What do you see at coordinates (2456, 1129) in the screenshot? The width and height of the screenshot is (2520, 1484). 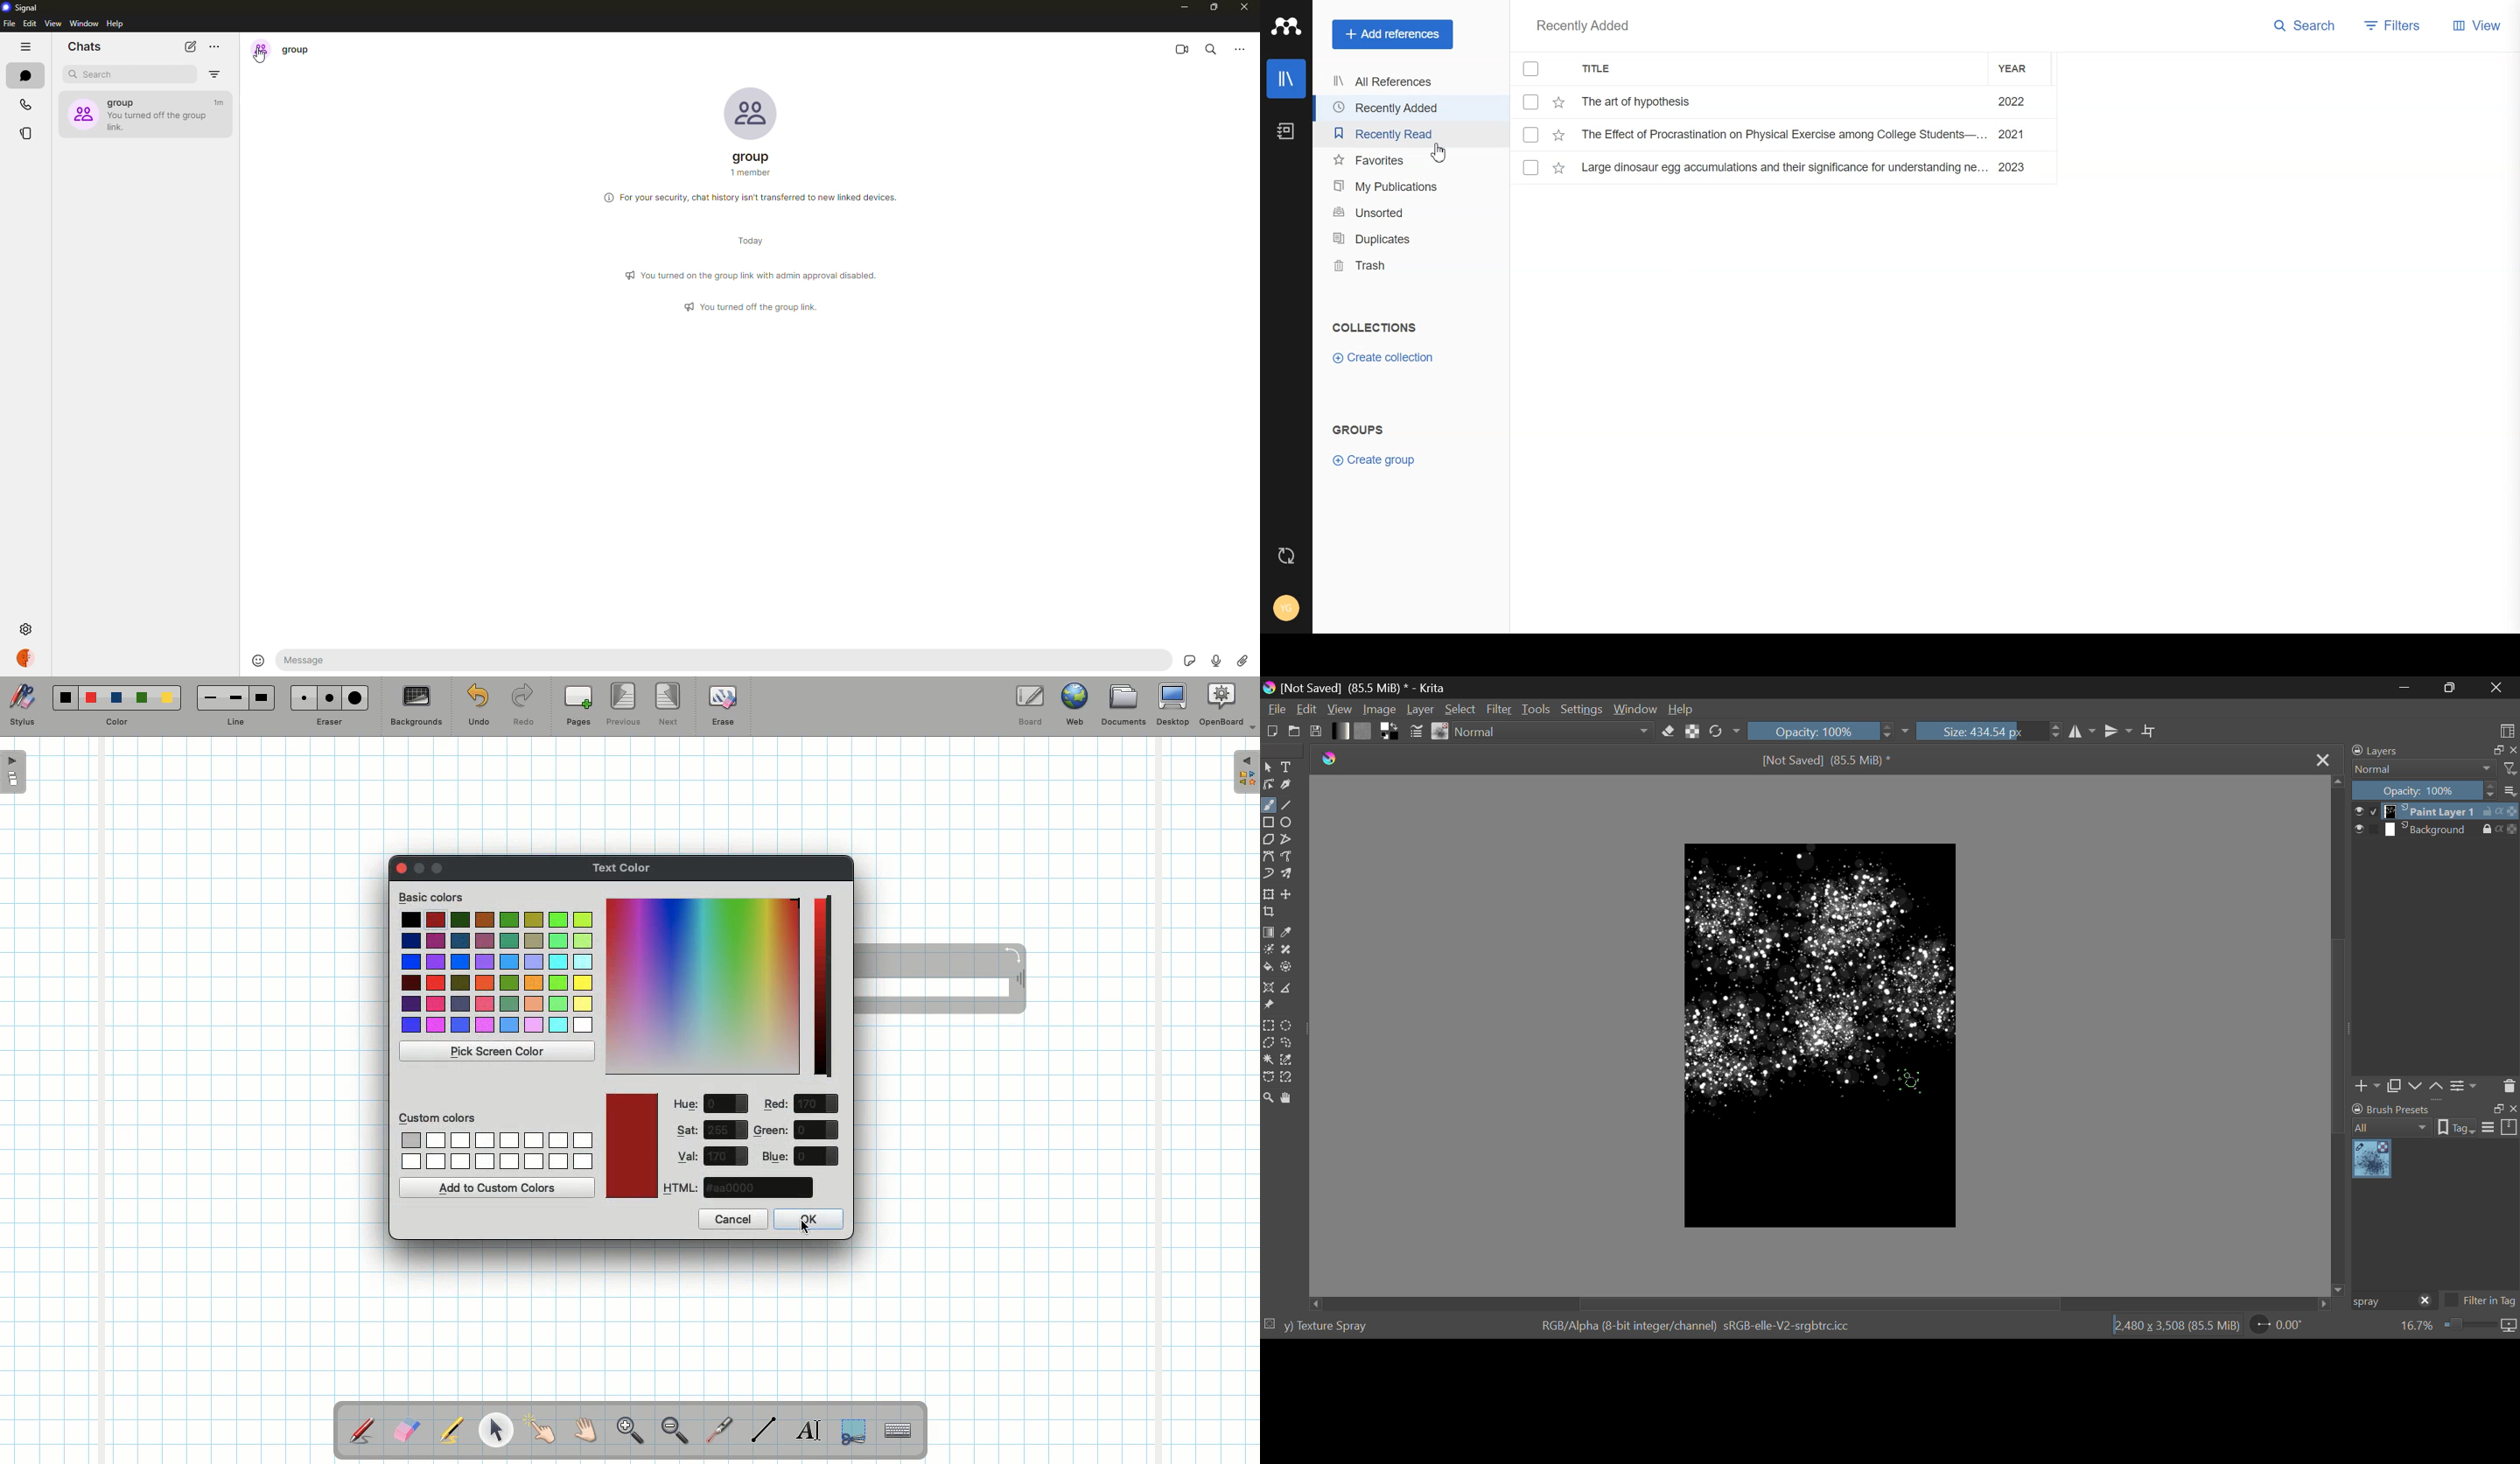 I see `tag` at bounding box center [2456, 1129].